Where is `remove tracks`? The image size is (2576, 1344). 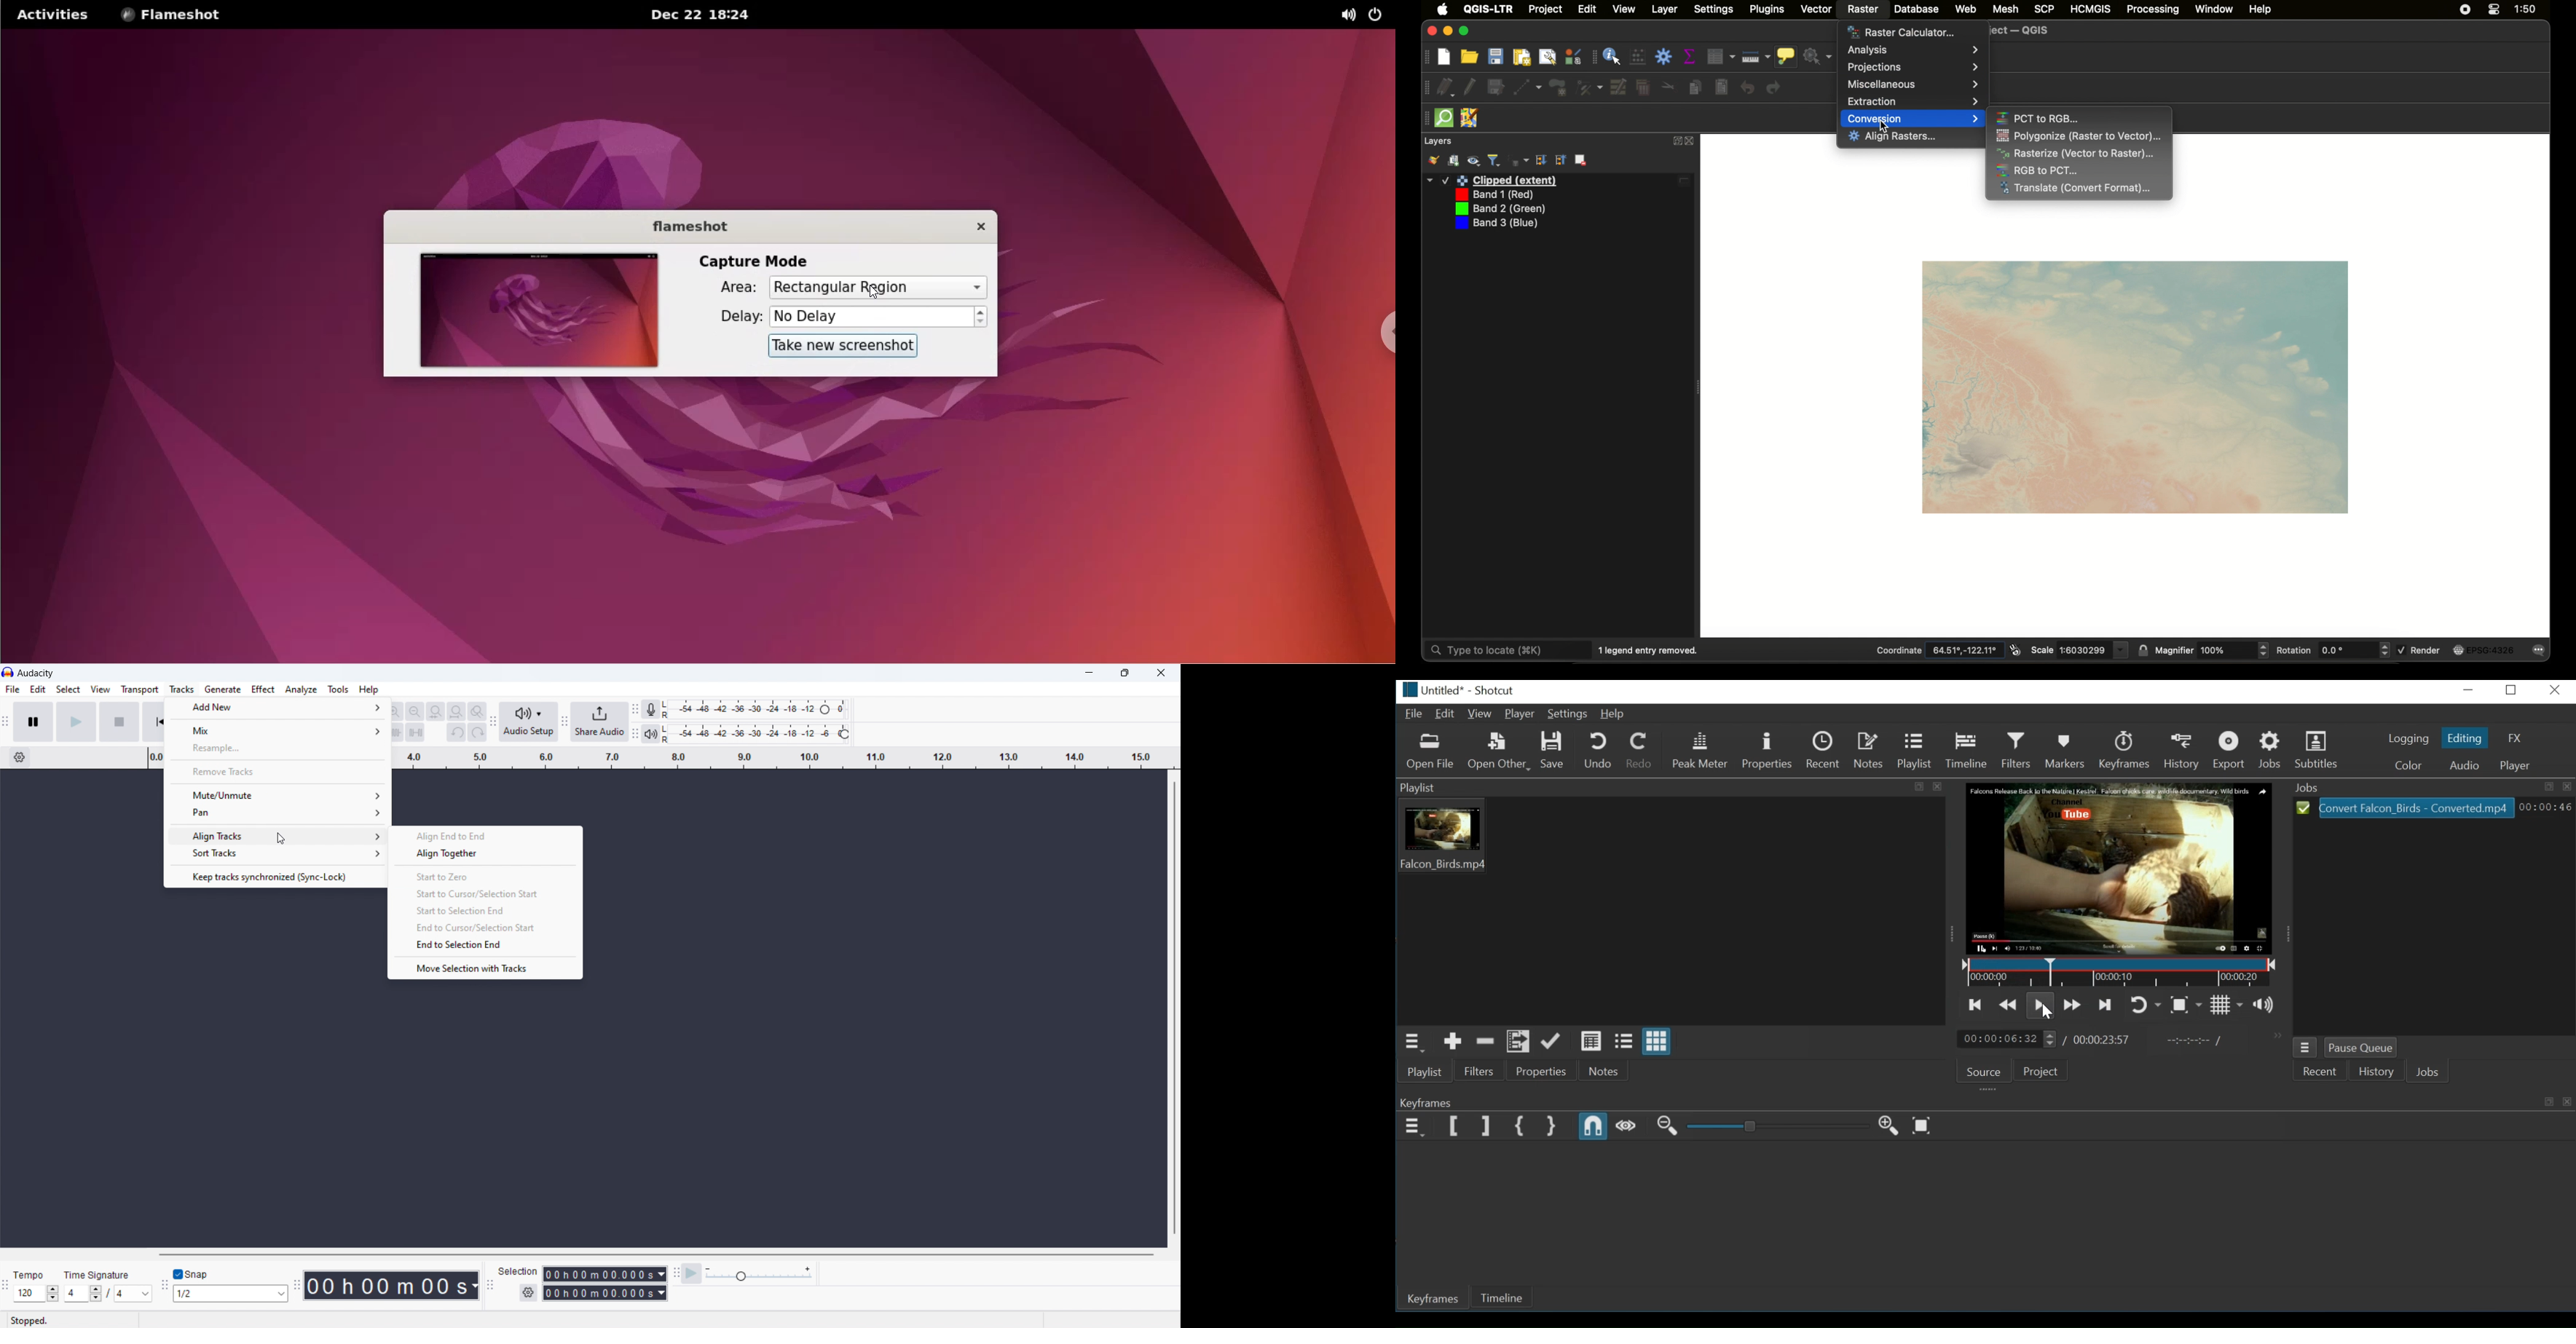 remove tracks is located at coordinates (277, 770).